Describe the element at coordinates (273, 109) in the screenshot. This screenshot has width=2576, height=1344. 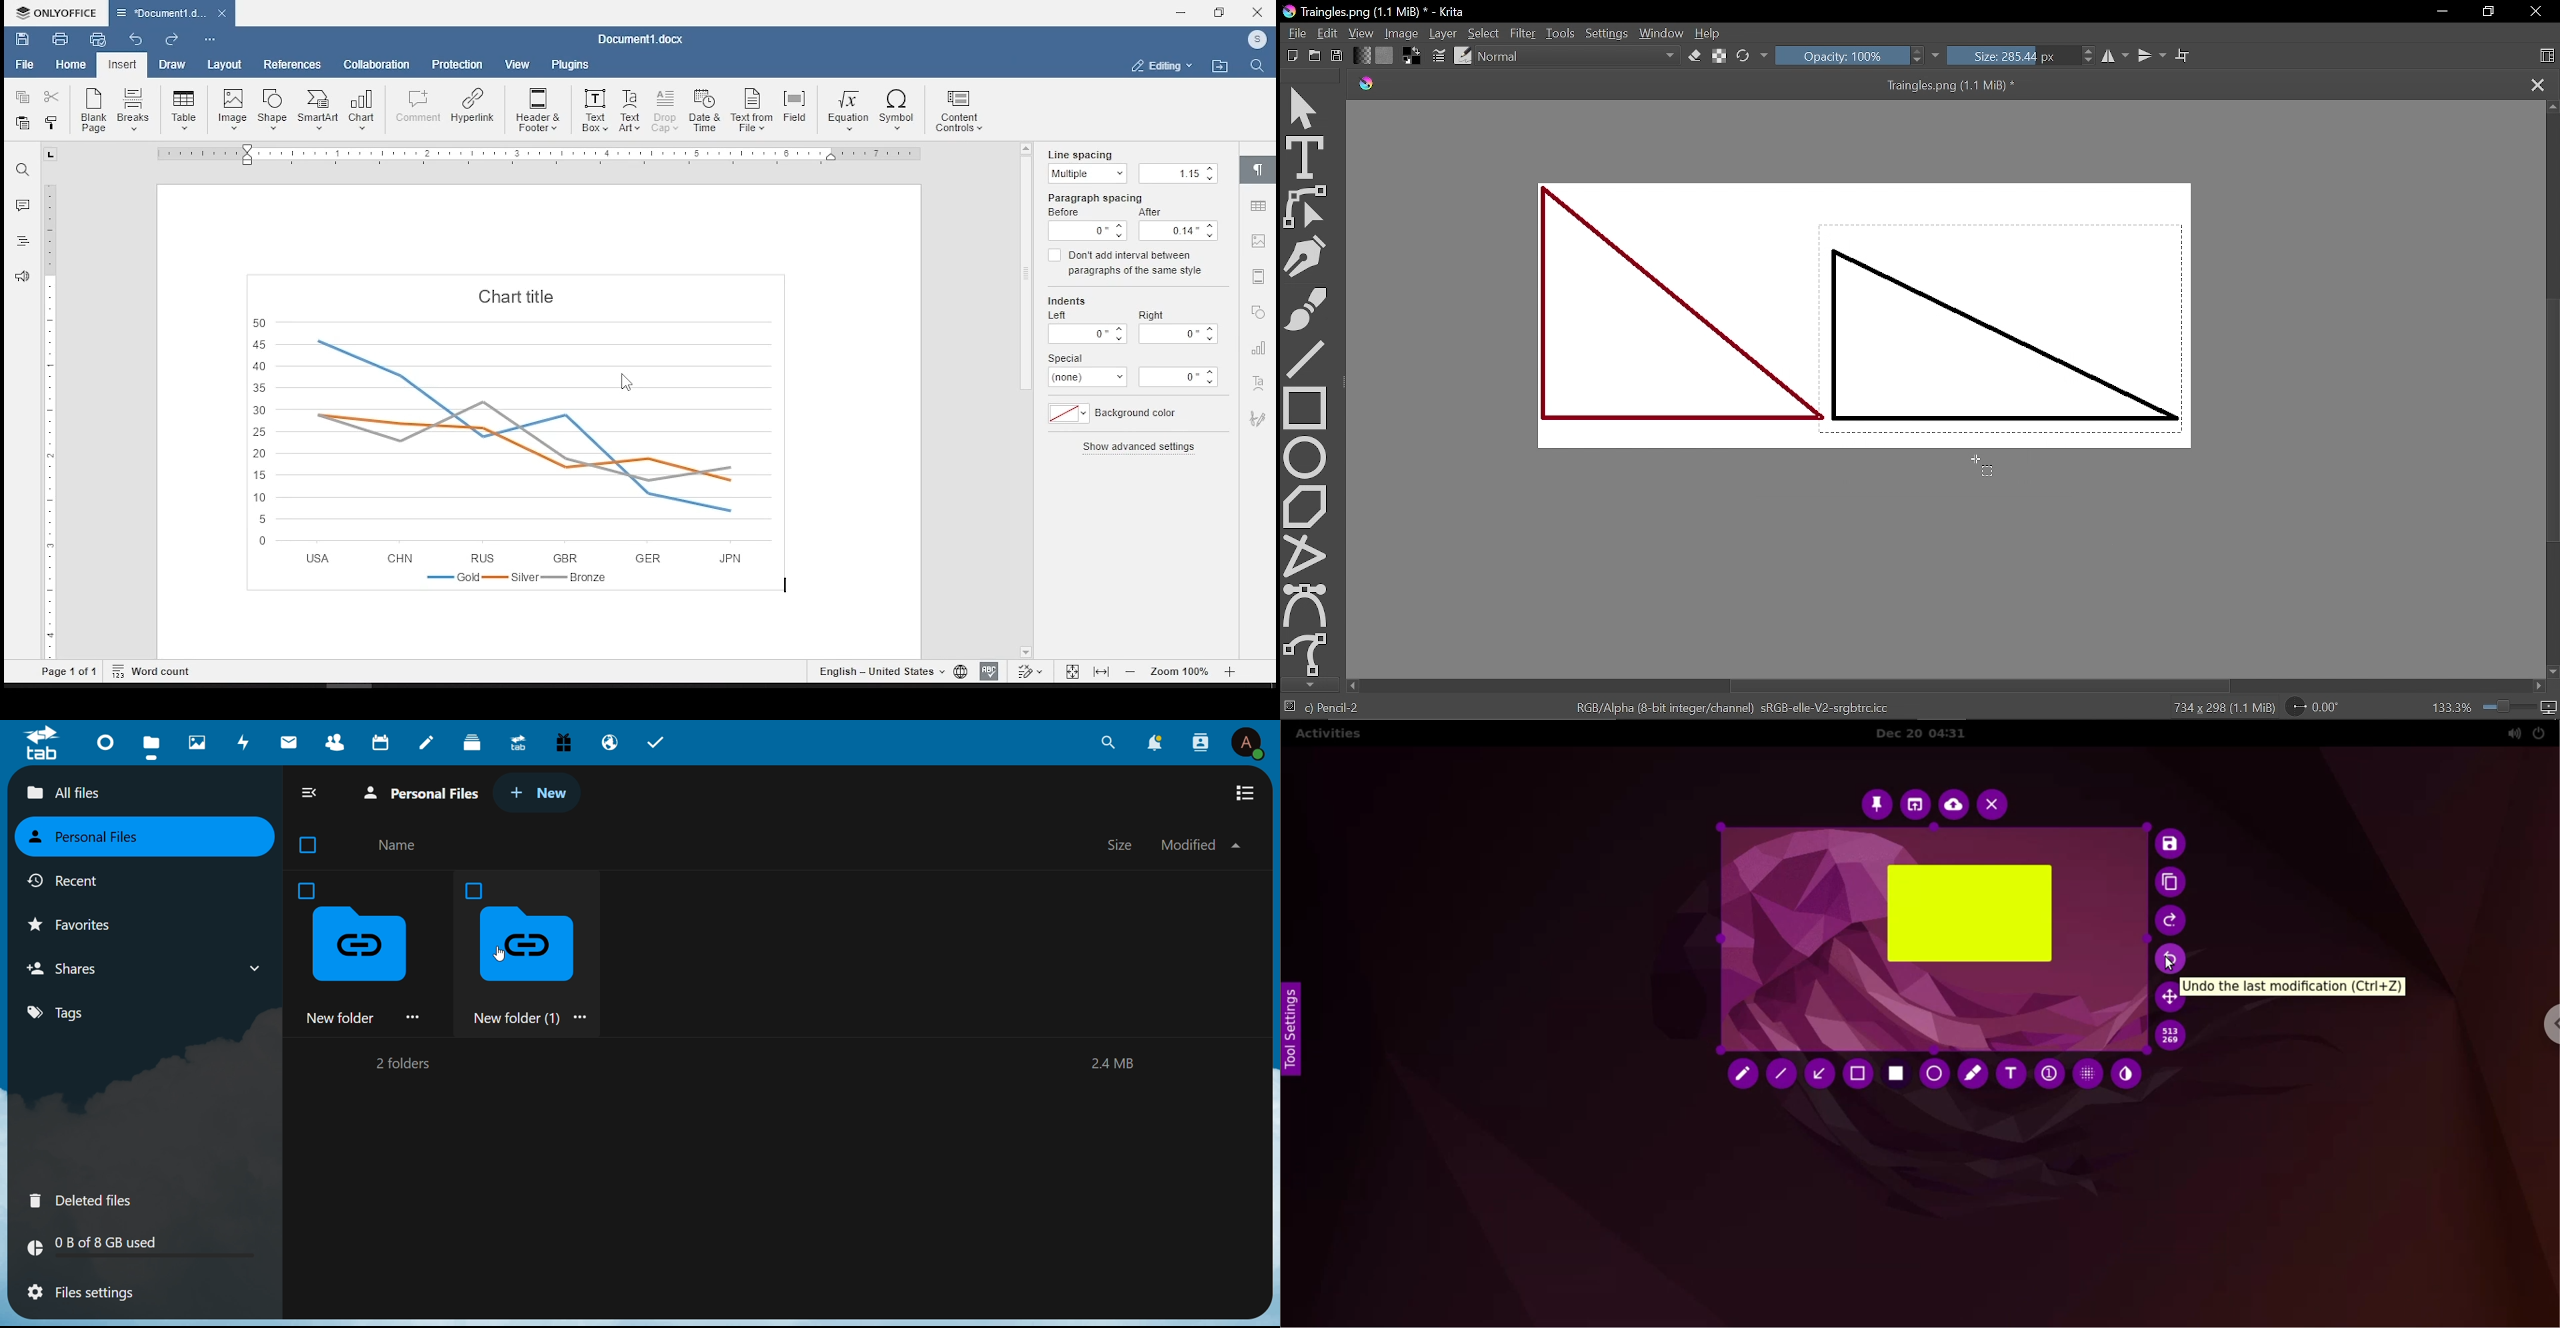
I see `insert shape` at that location.